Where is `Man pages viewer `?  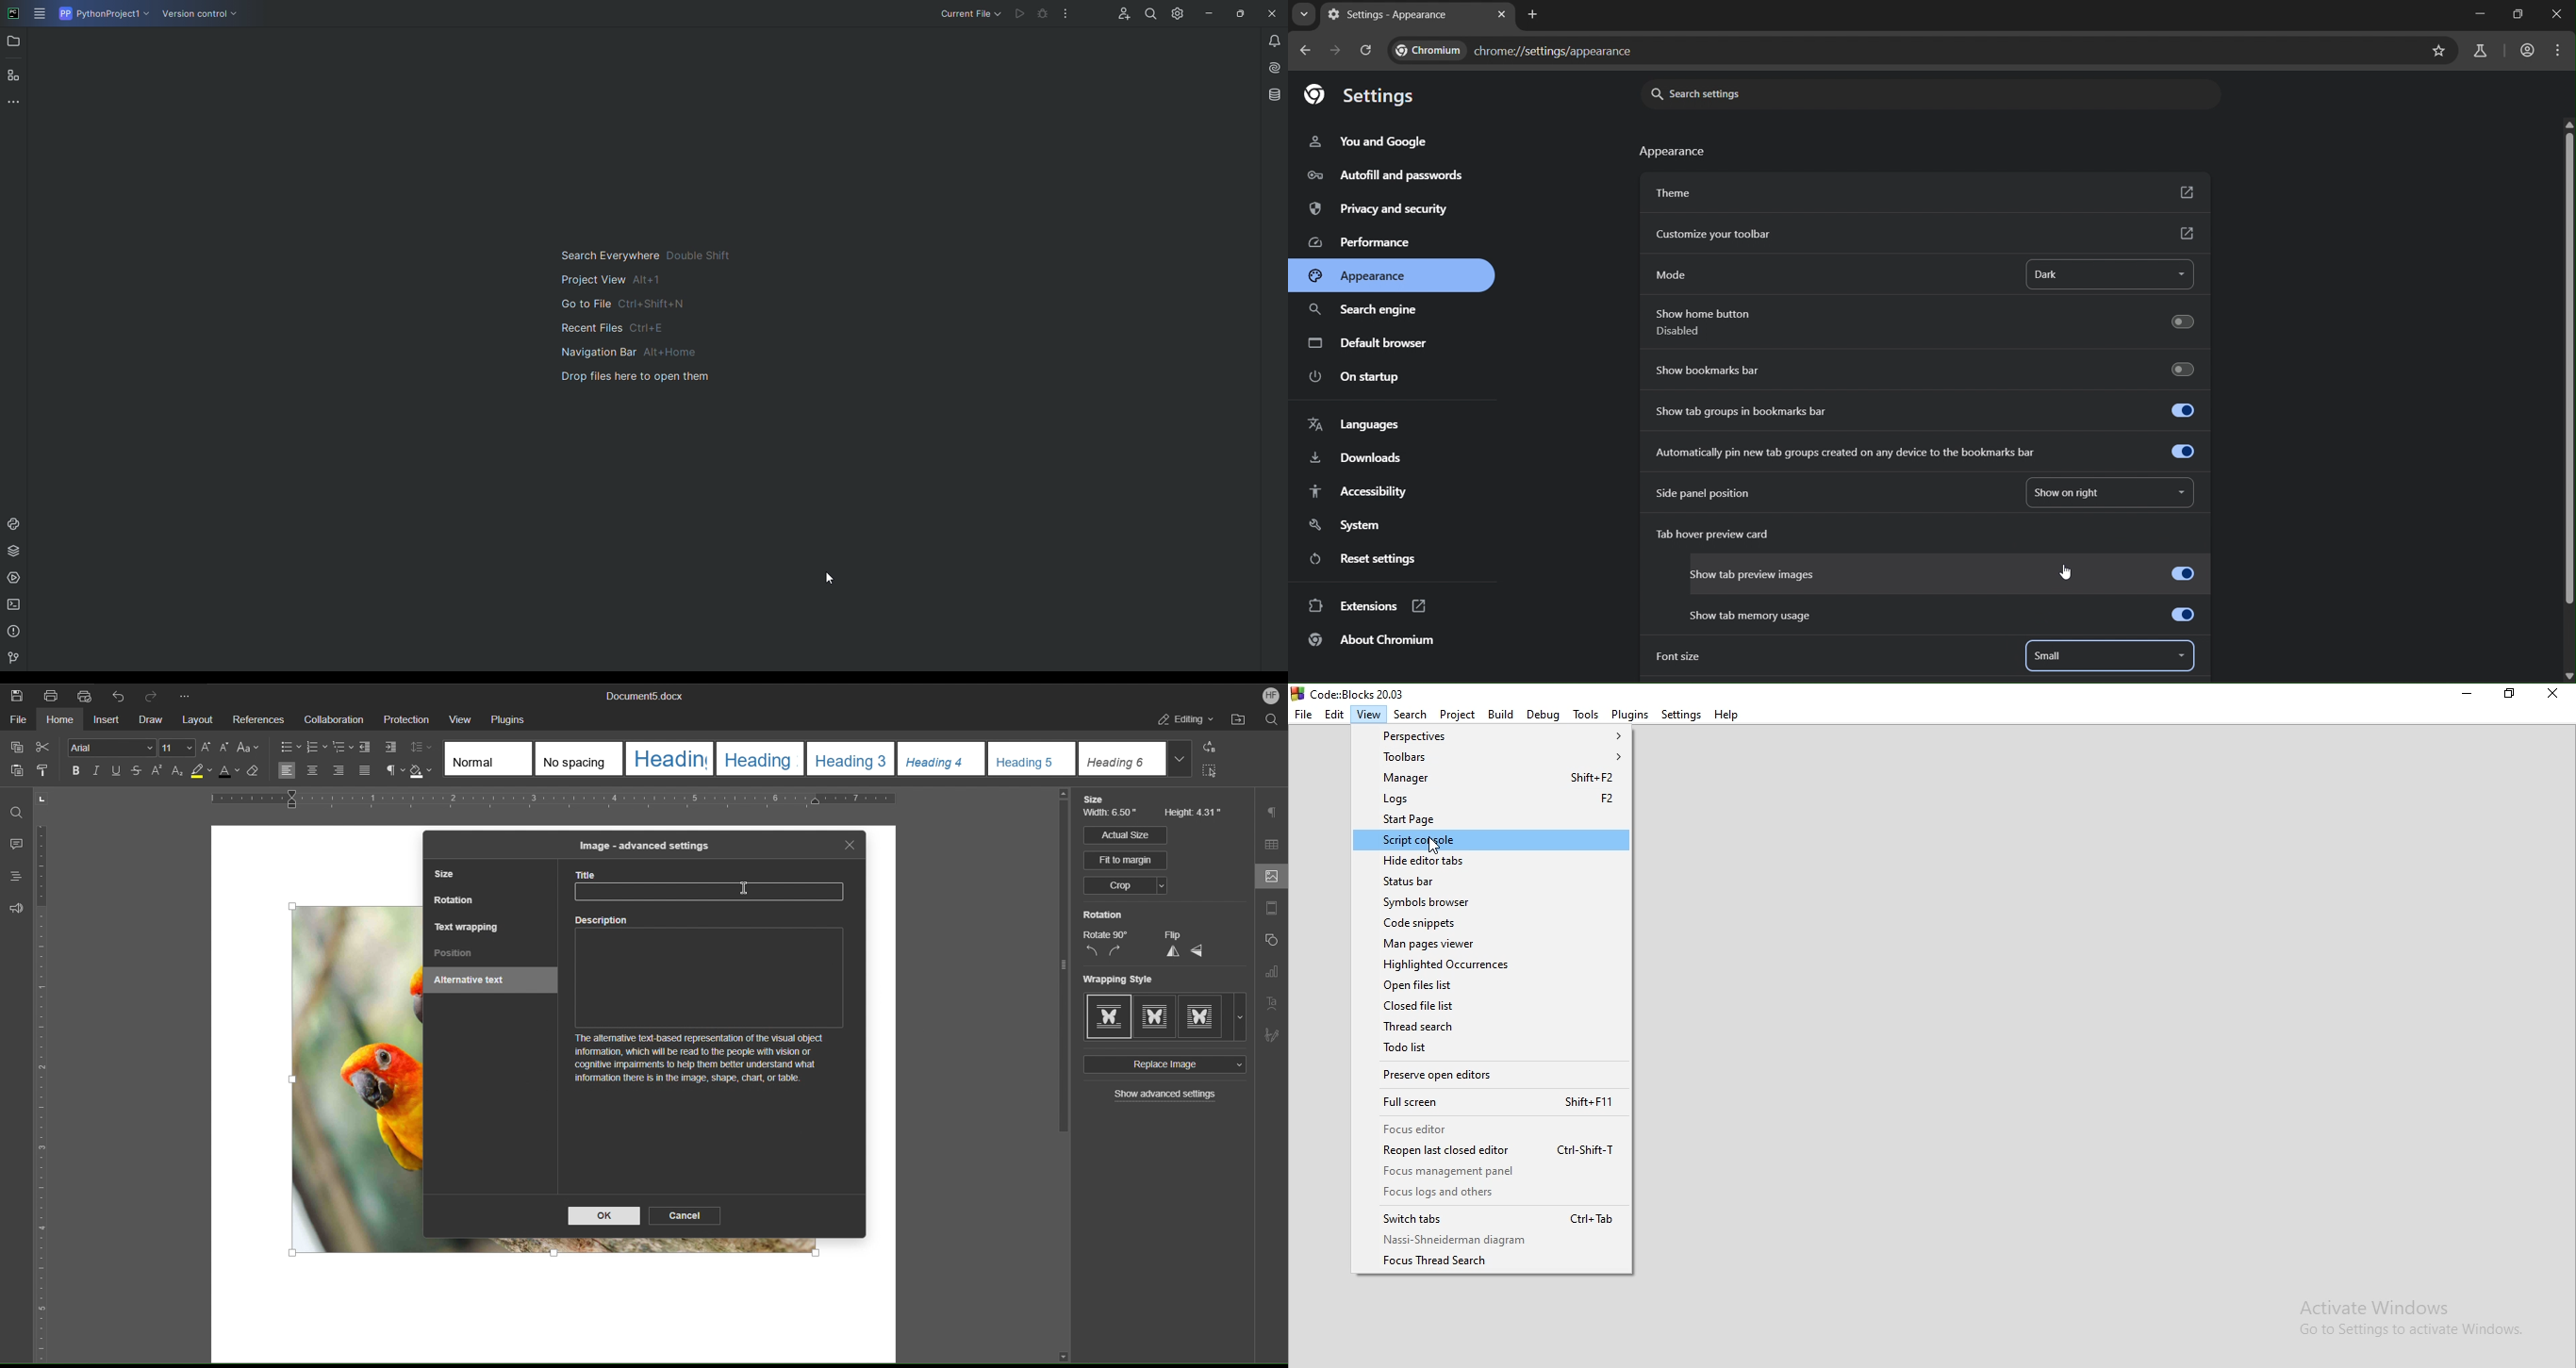
Man pages viewer  is located at coordinates (1491, 944).